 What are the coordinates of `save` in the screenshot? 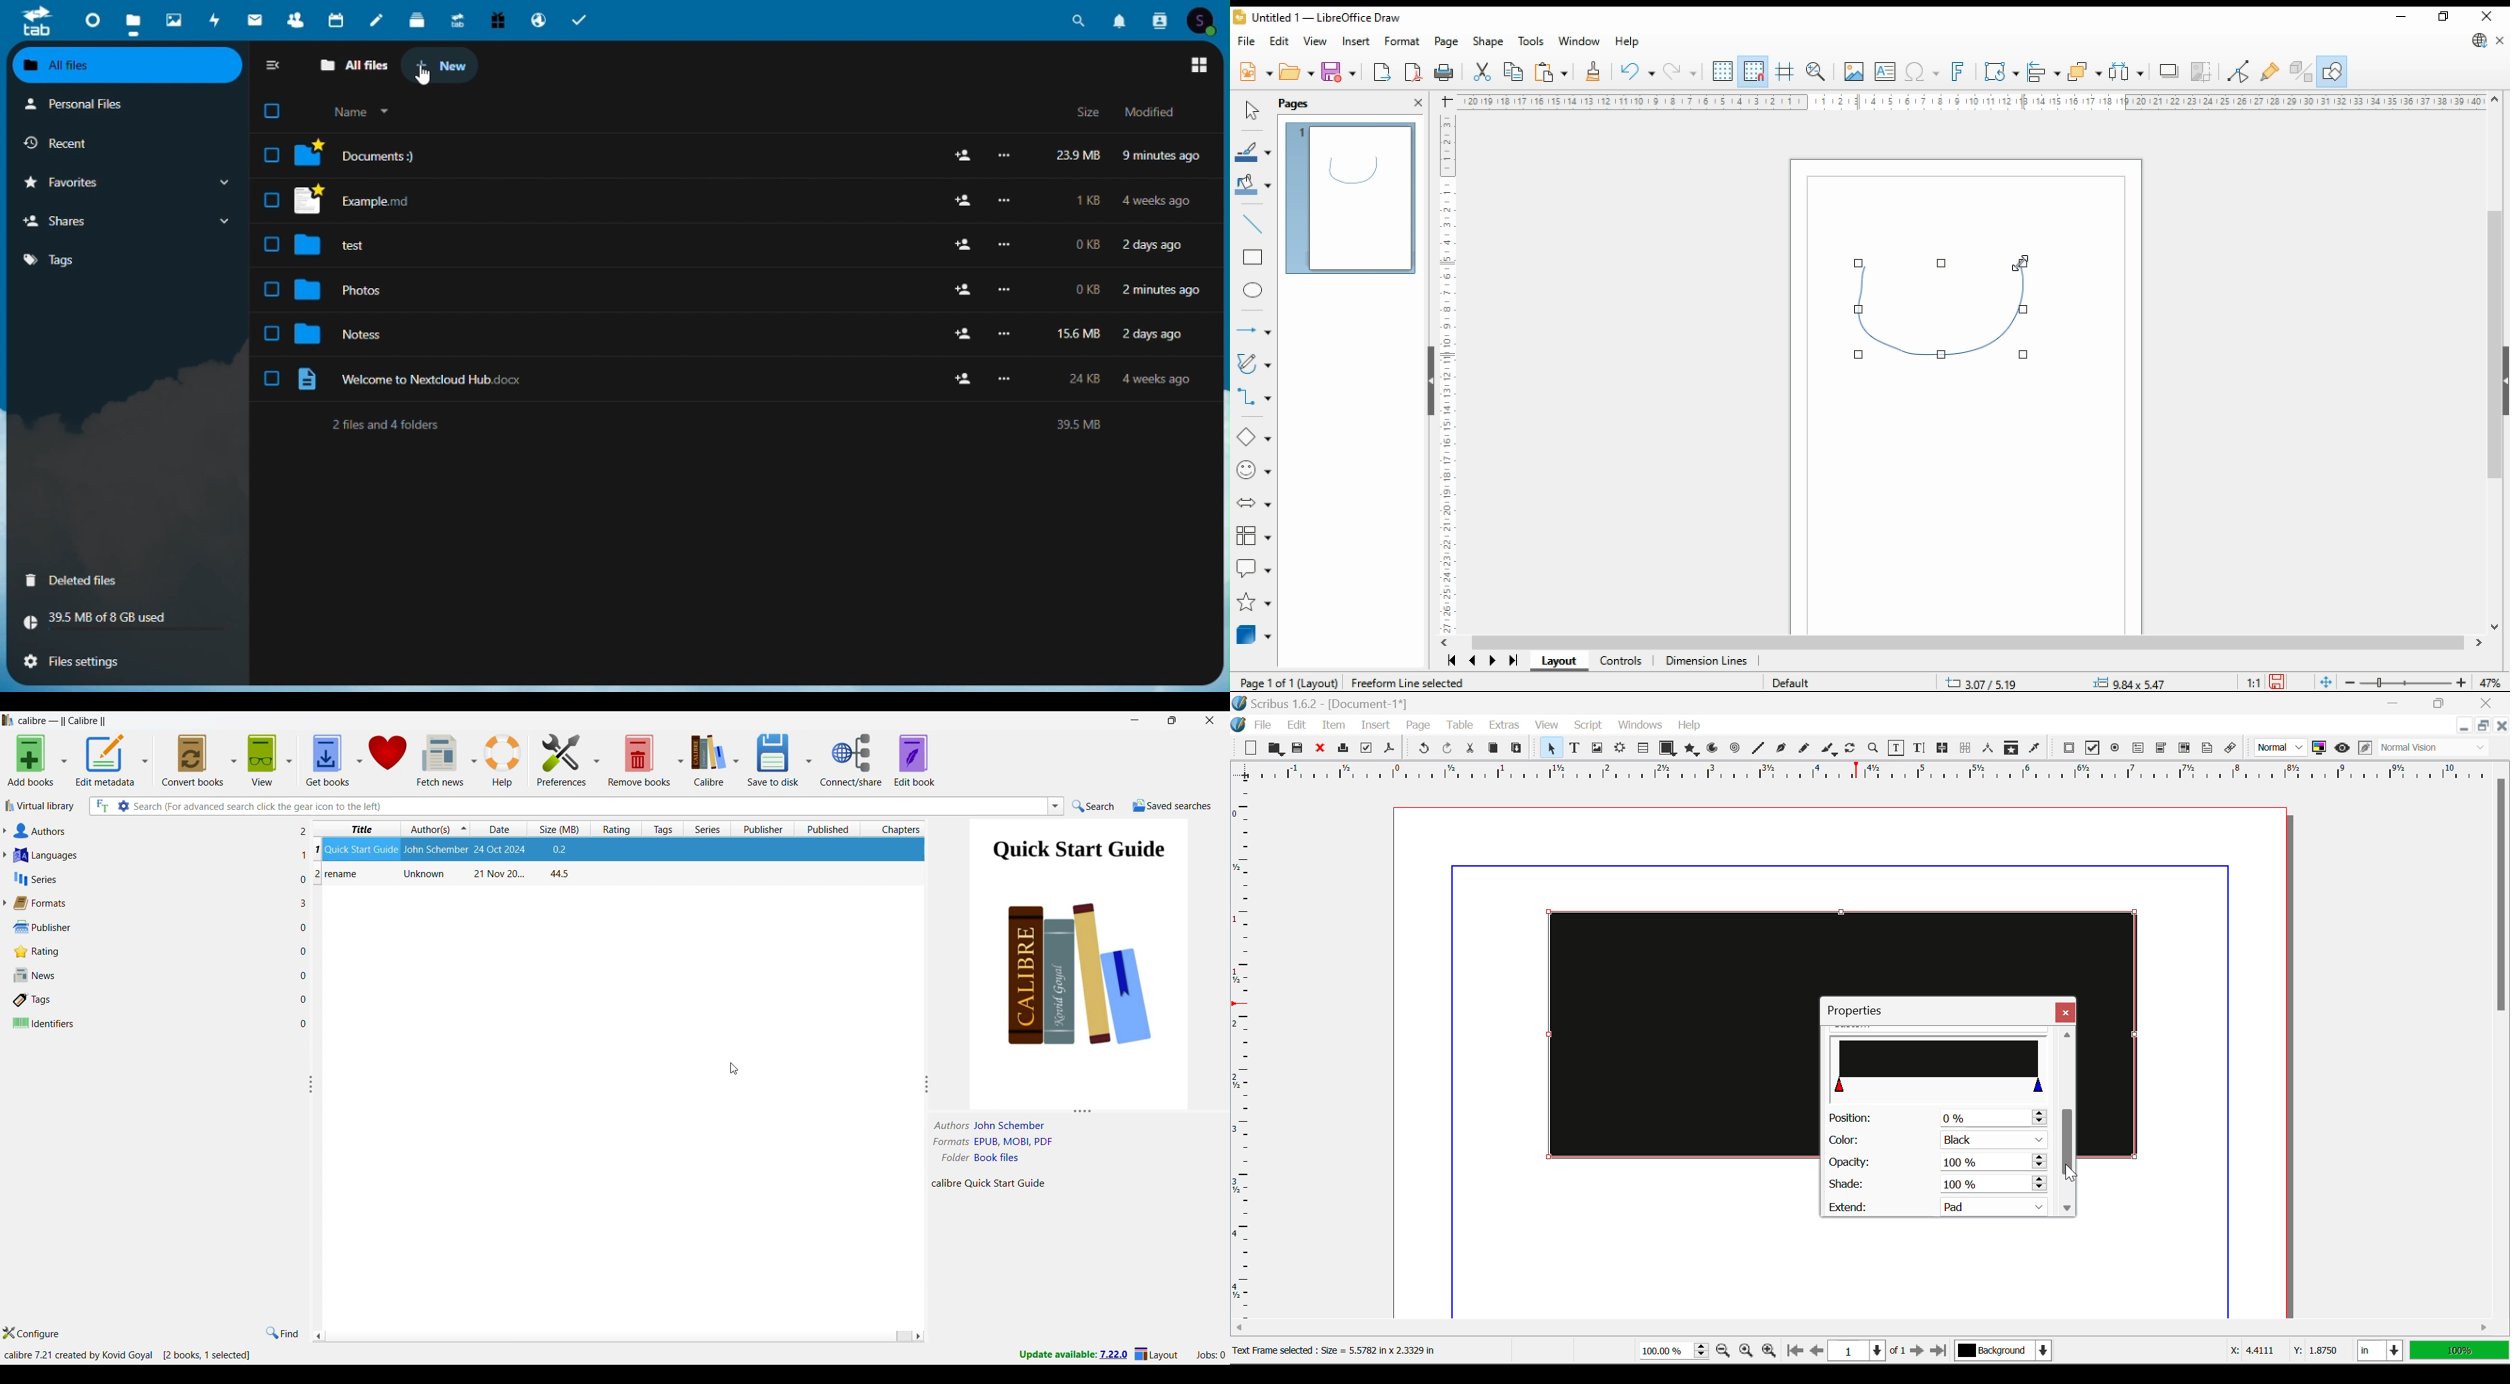 It's located at (2276, 682).